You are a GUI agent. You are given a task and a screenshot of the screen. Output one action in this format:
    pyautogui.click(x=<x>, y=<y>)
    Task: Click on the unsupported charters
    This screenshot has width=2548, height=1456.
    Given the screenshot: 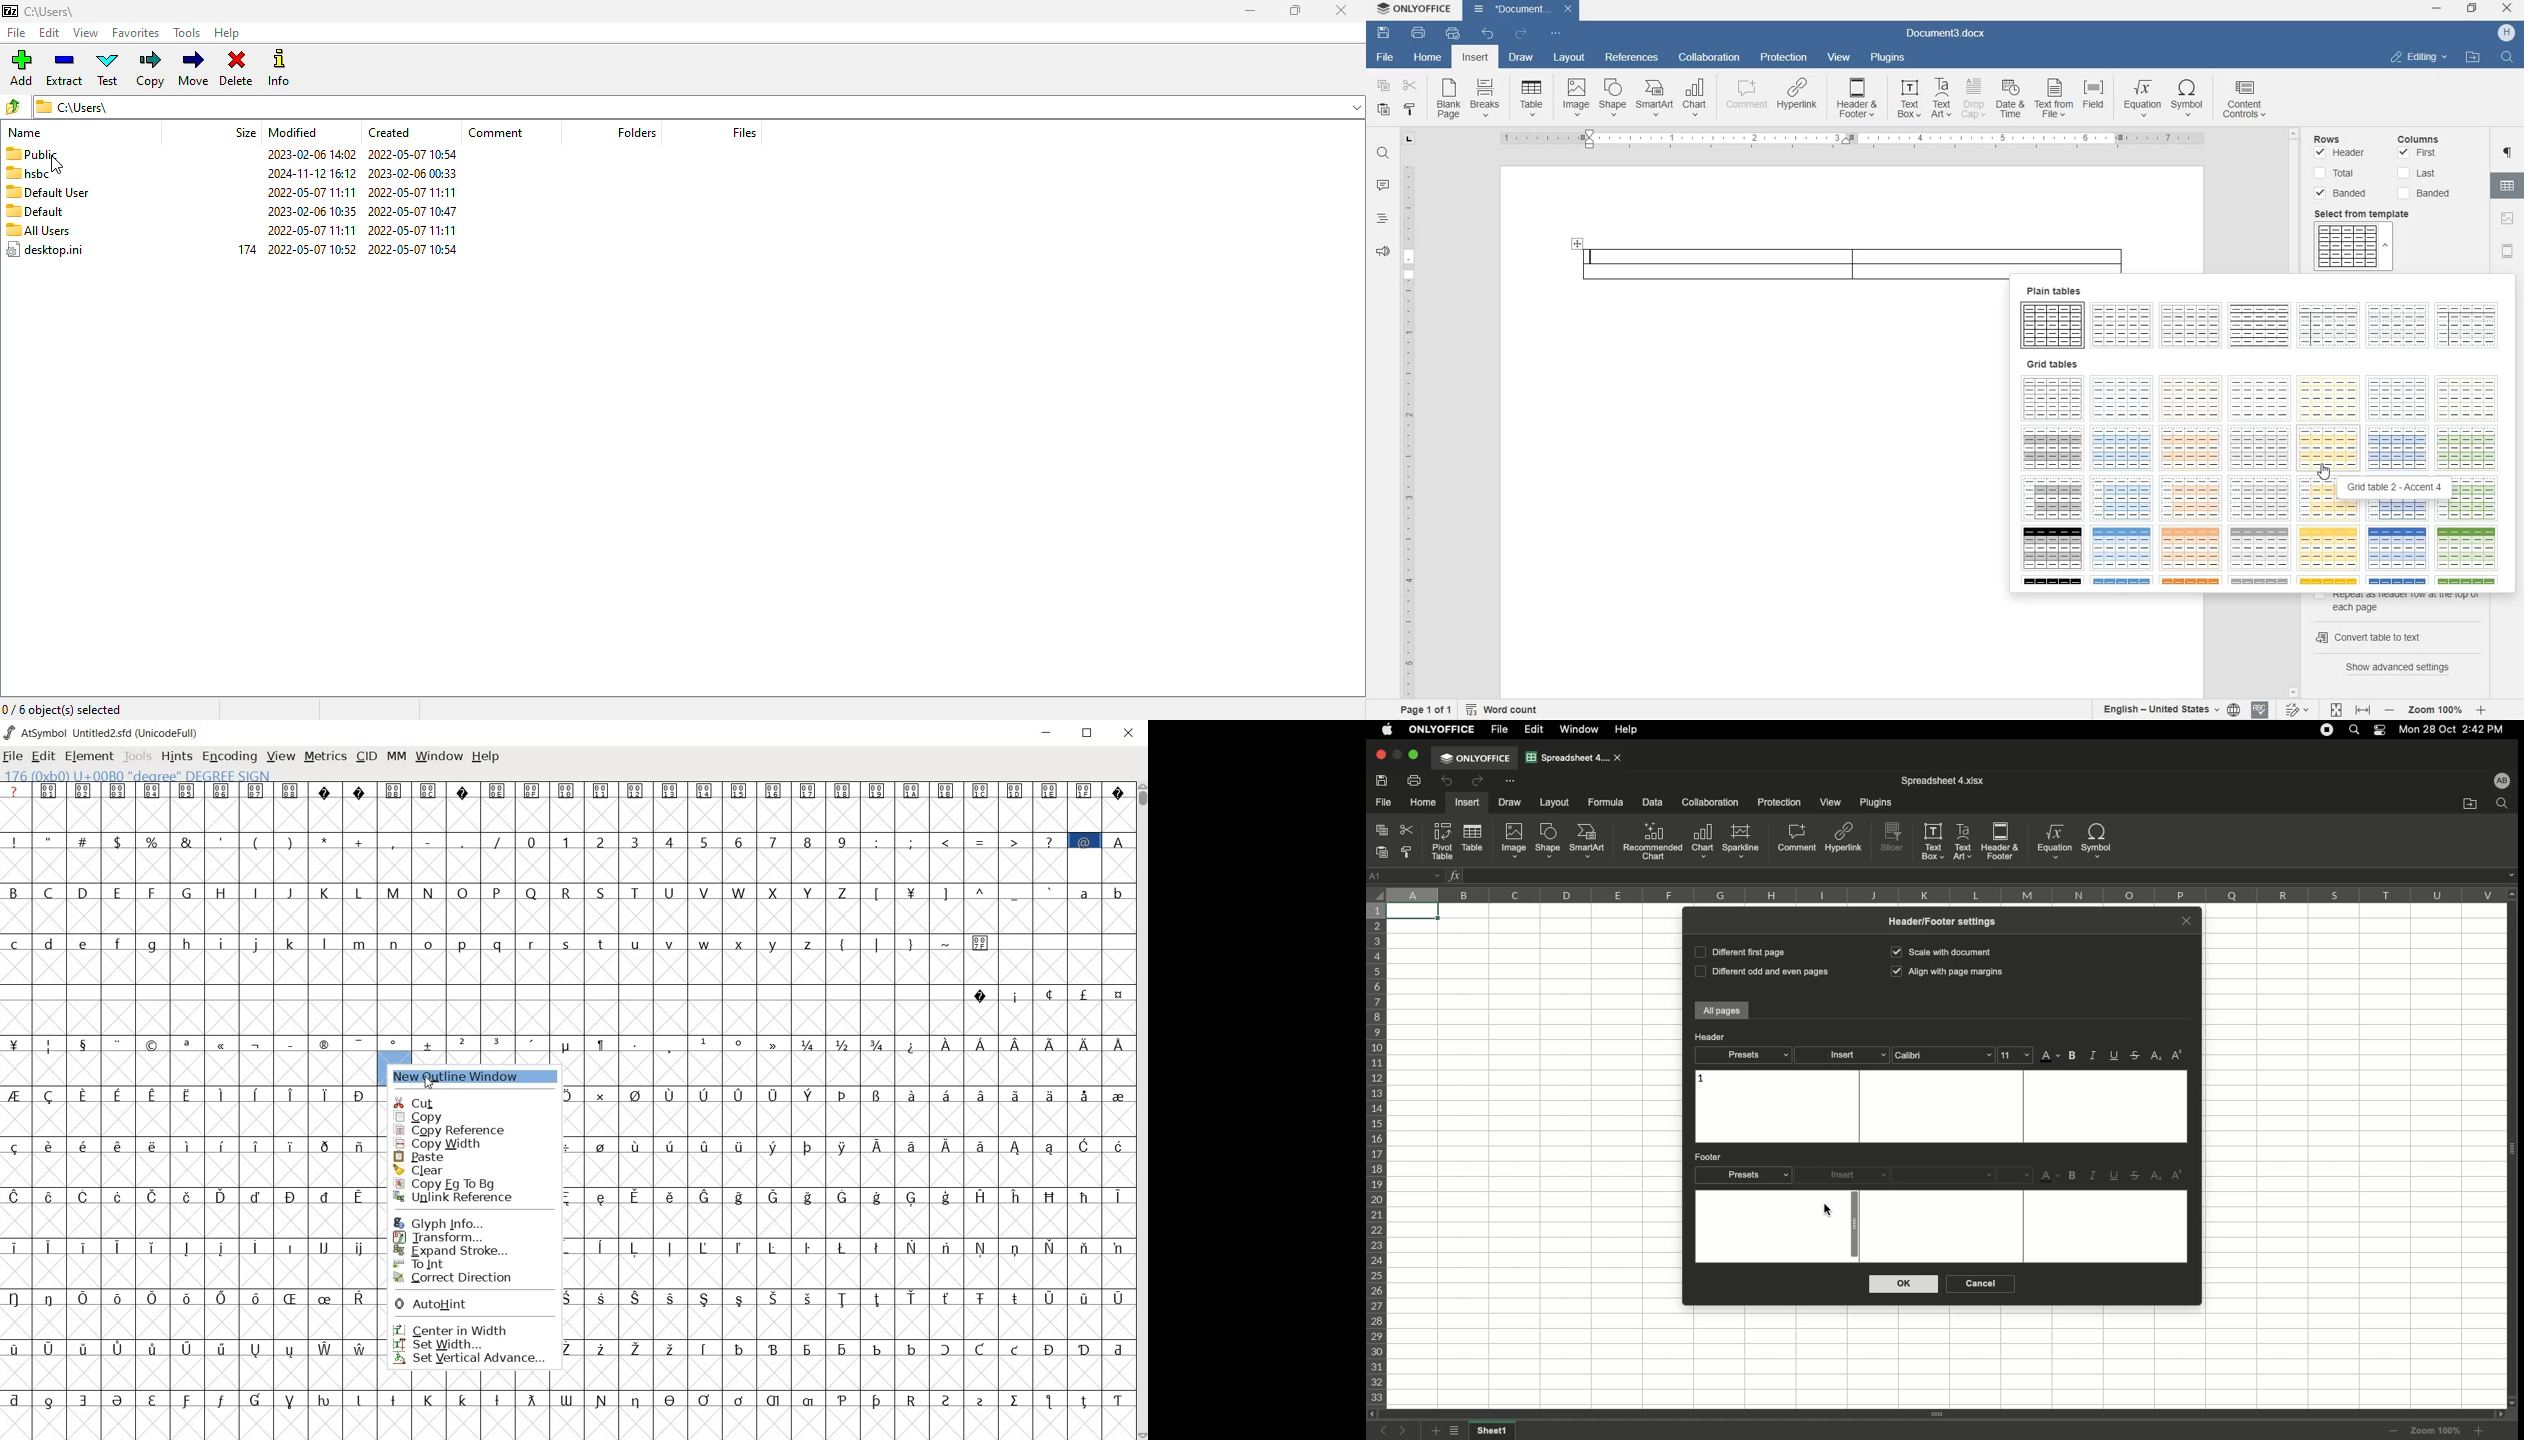 What is the action you would take?
    pyautogui.click(x=1119, y=790)
    